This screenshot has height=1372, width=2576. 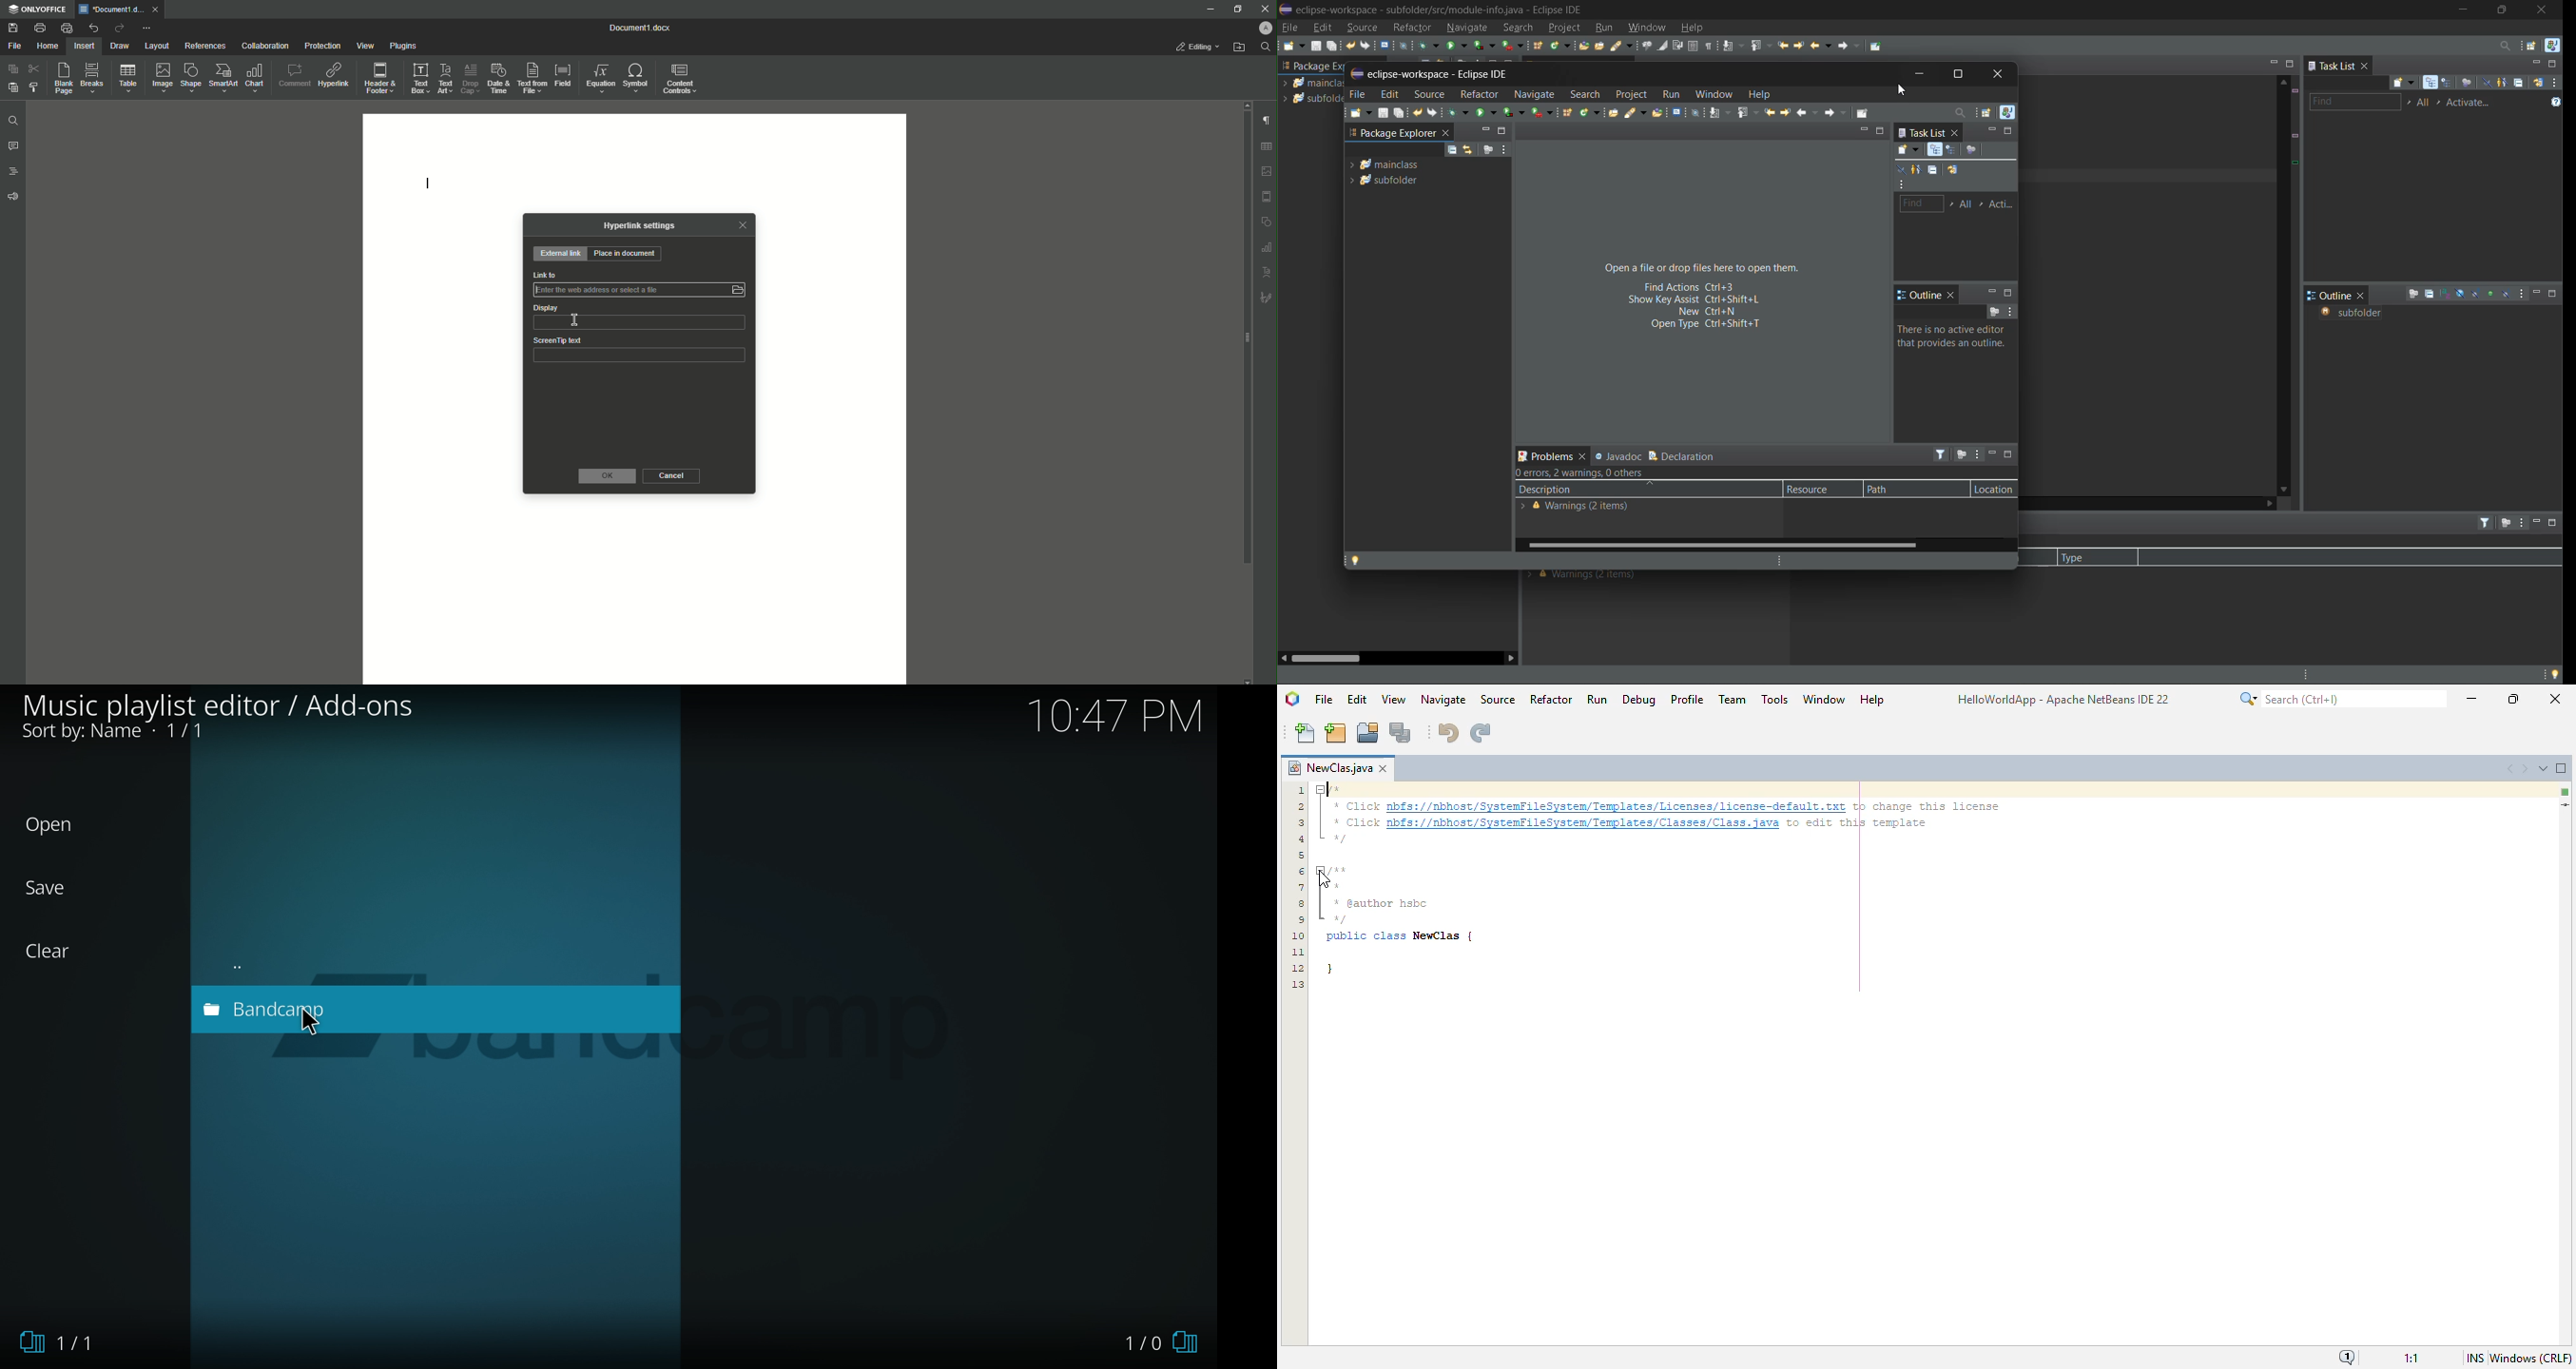 What do you see at coordinates (2539, 64) in the screenshot?
I see `minimize` at bounding box center [2539, 64].